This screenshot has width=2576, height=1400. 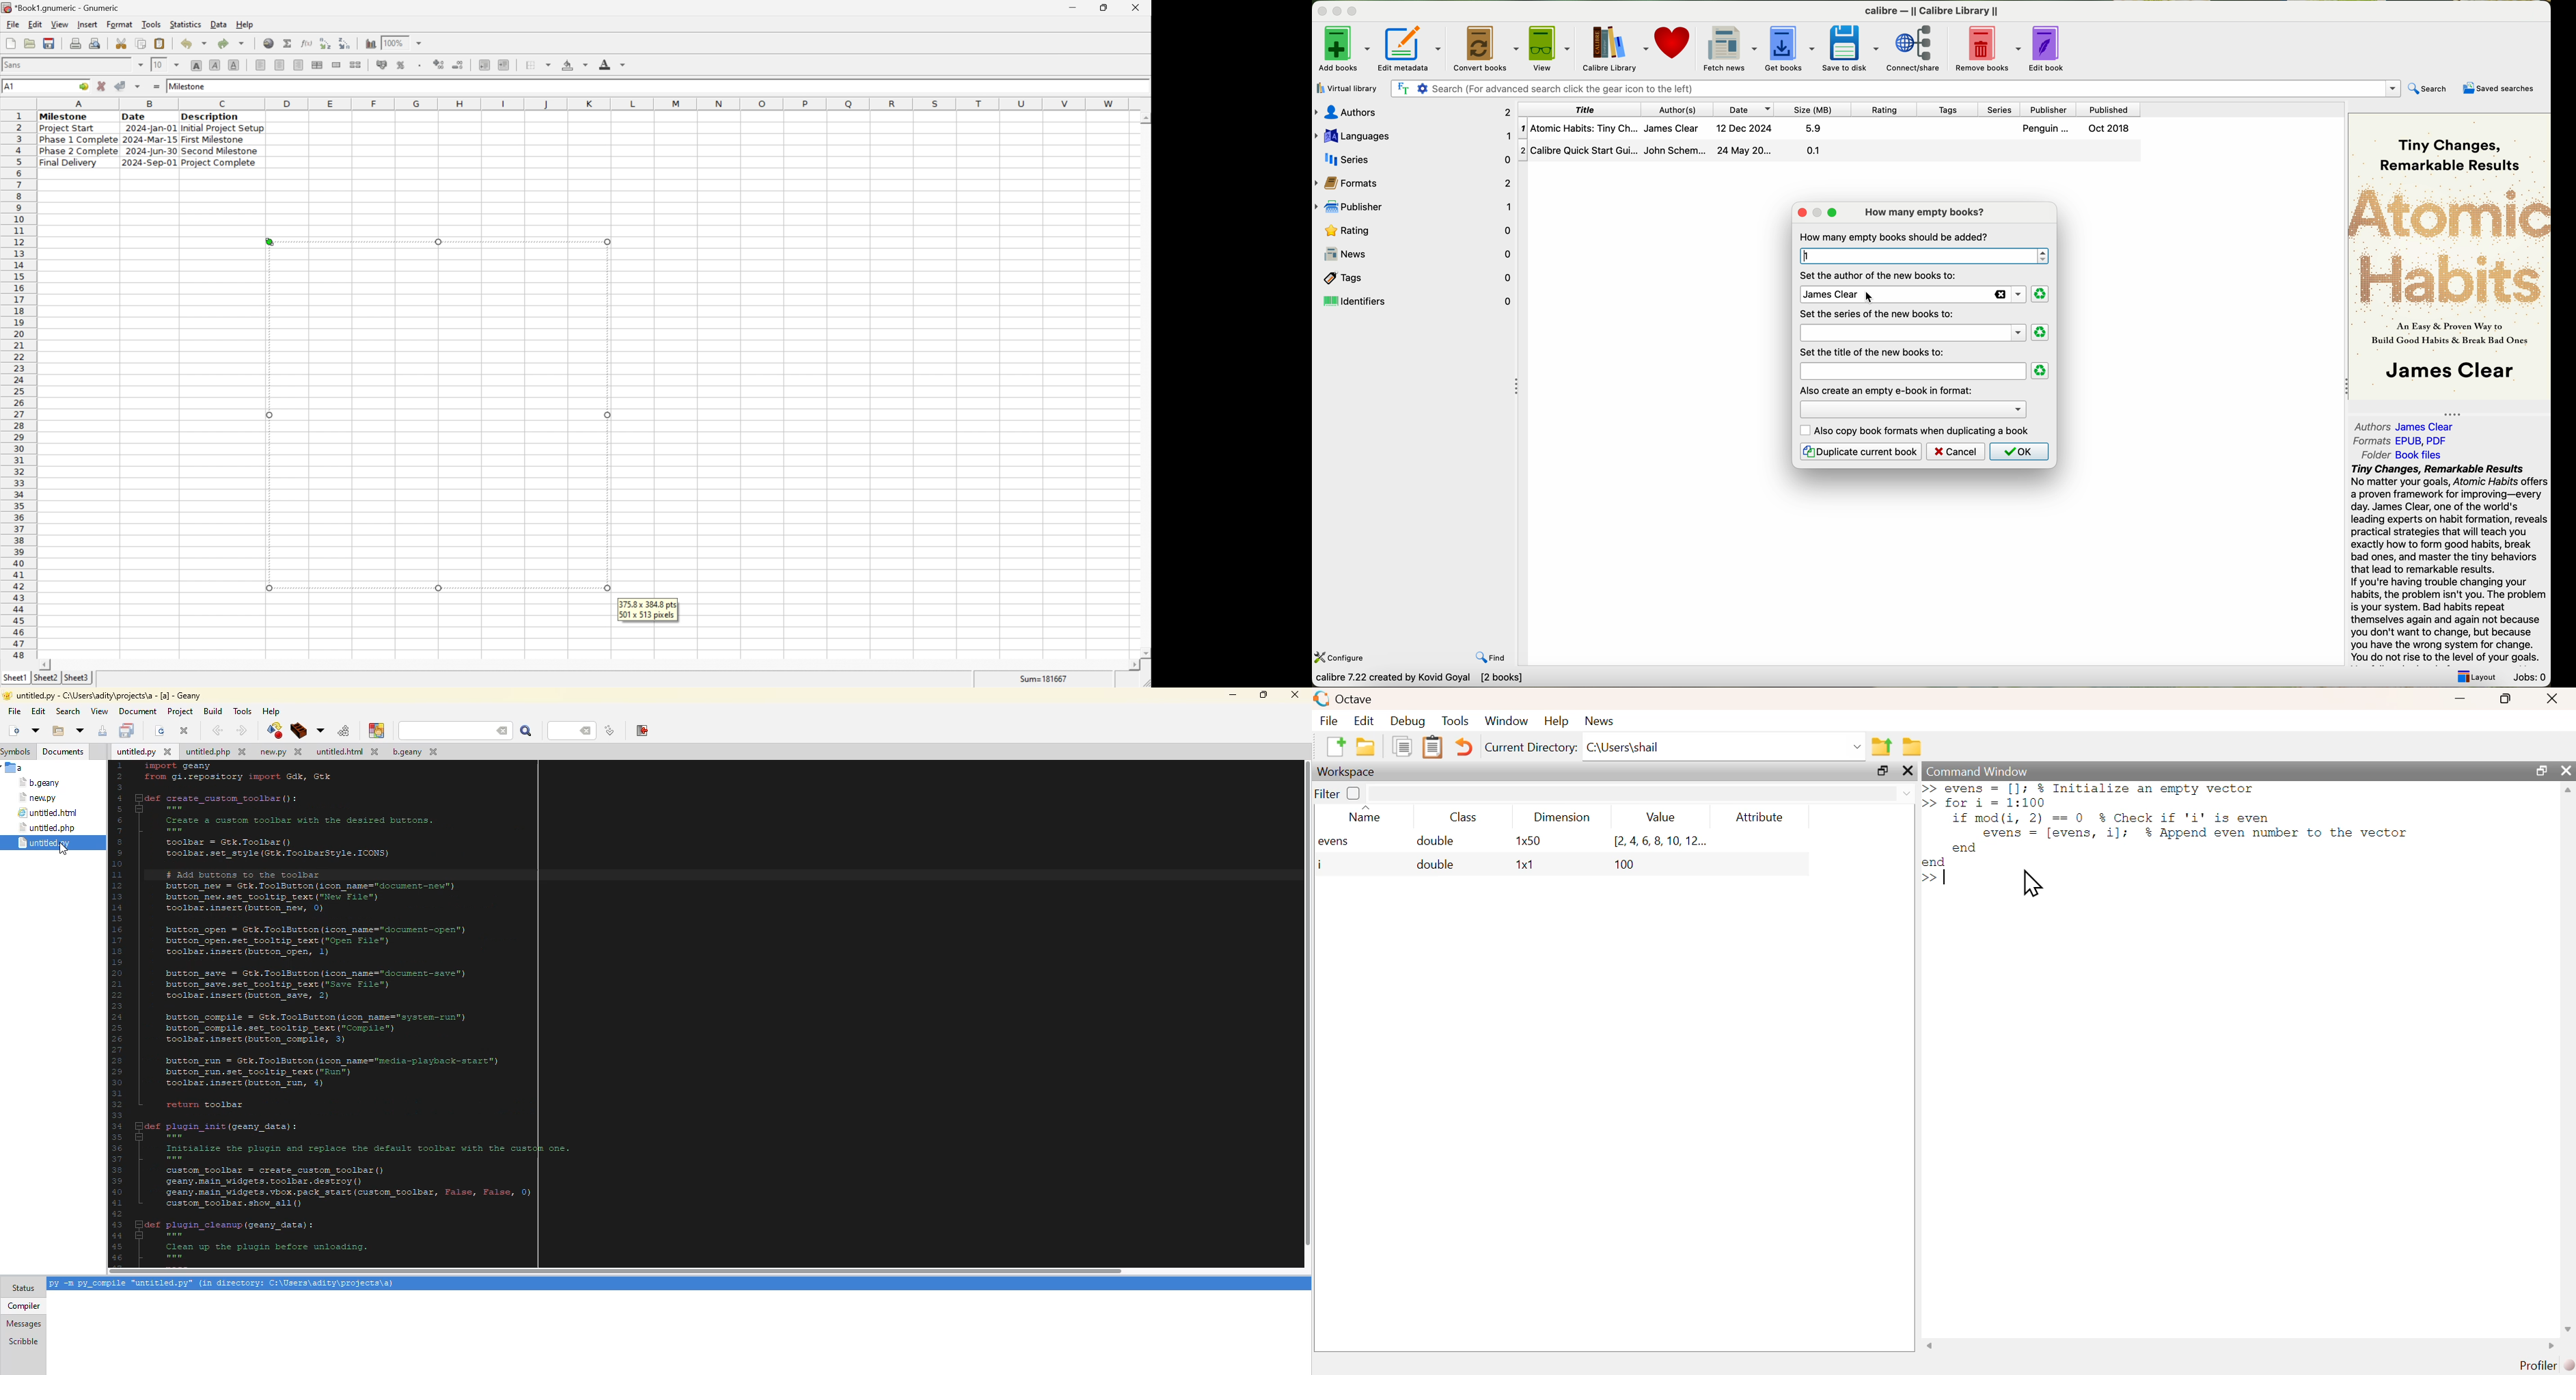 I want to click on set the title of the new book, so click(x=1876, y=351).